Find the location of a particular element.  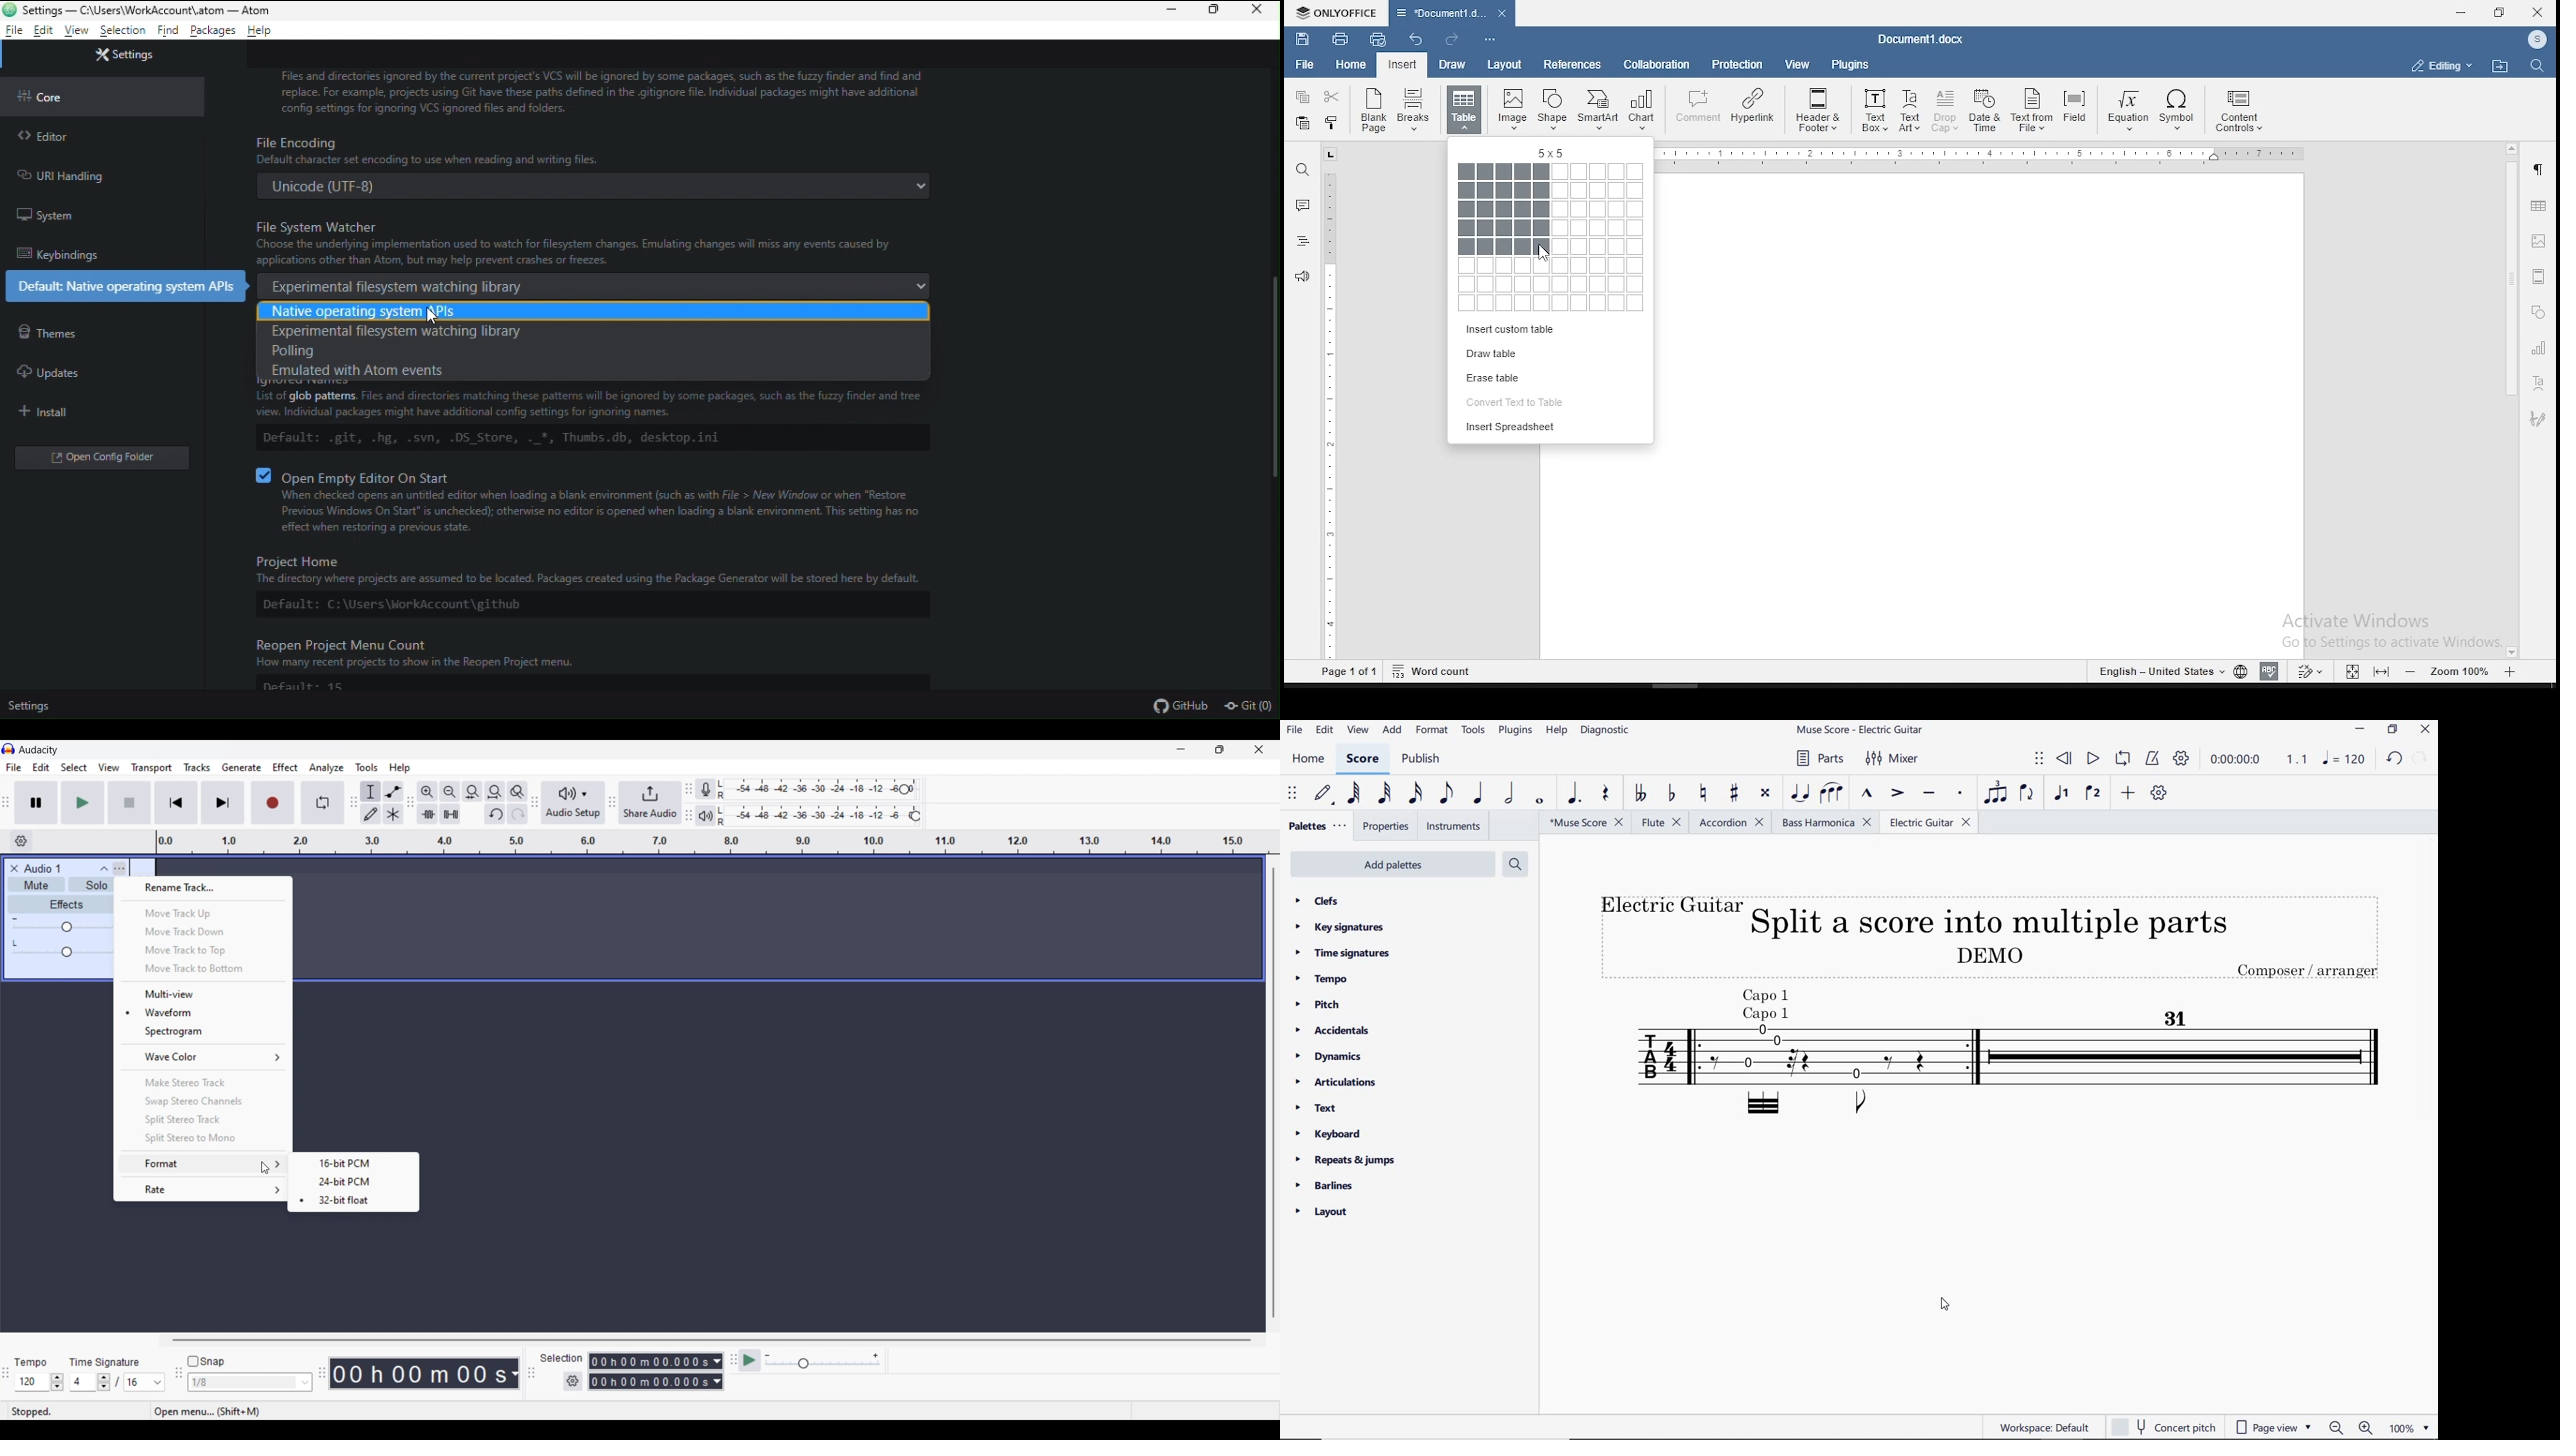

Draw tool is located at coordinates (371, 814).